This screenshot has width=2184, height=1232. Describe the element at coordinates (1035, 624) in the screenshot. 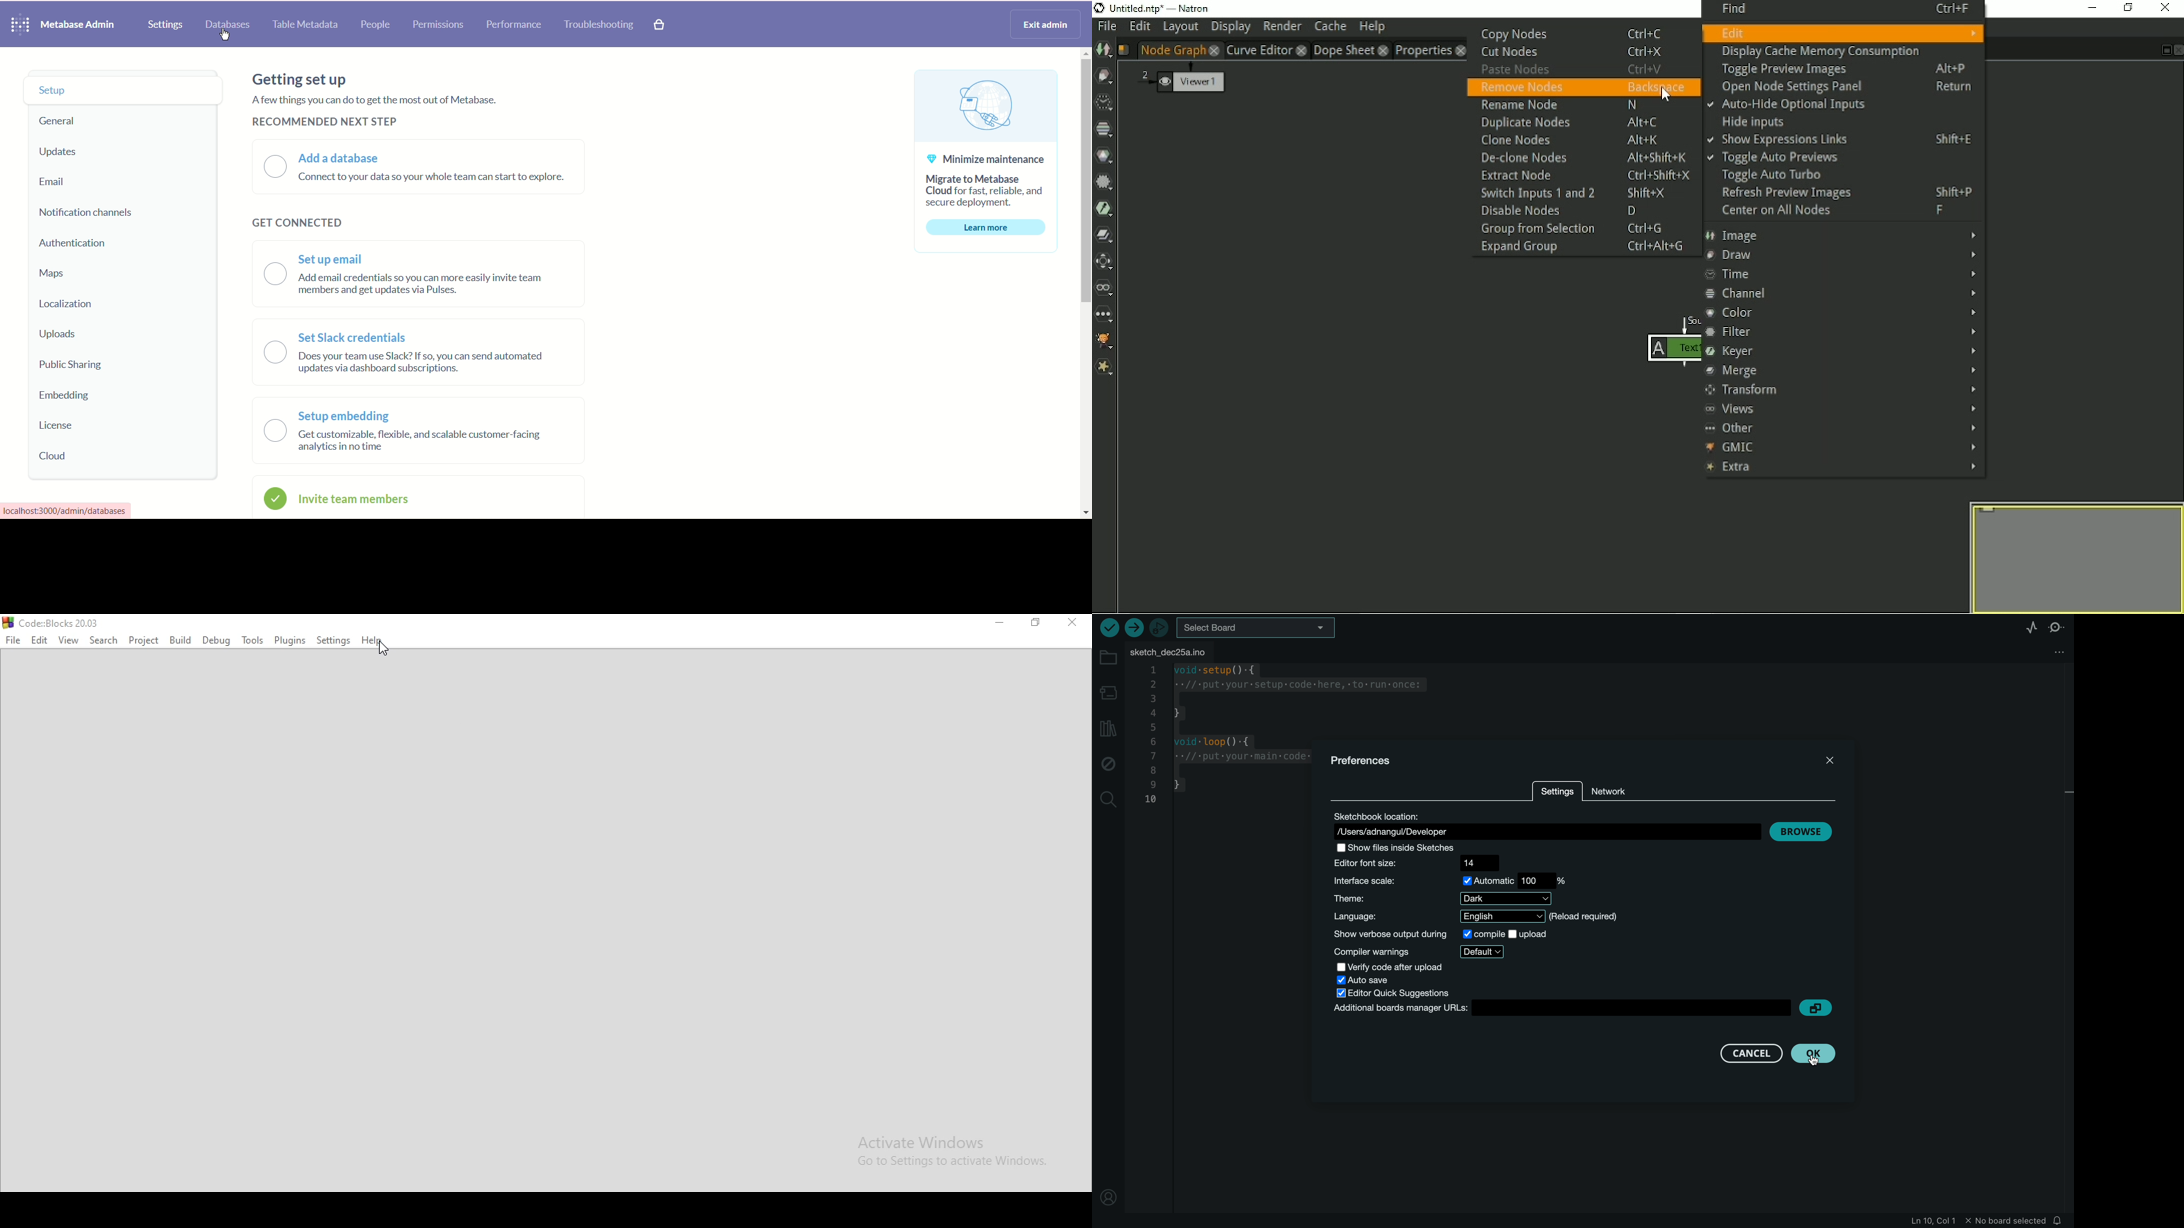

I see `Restore` at that location.